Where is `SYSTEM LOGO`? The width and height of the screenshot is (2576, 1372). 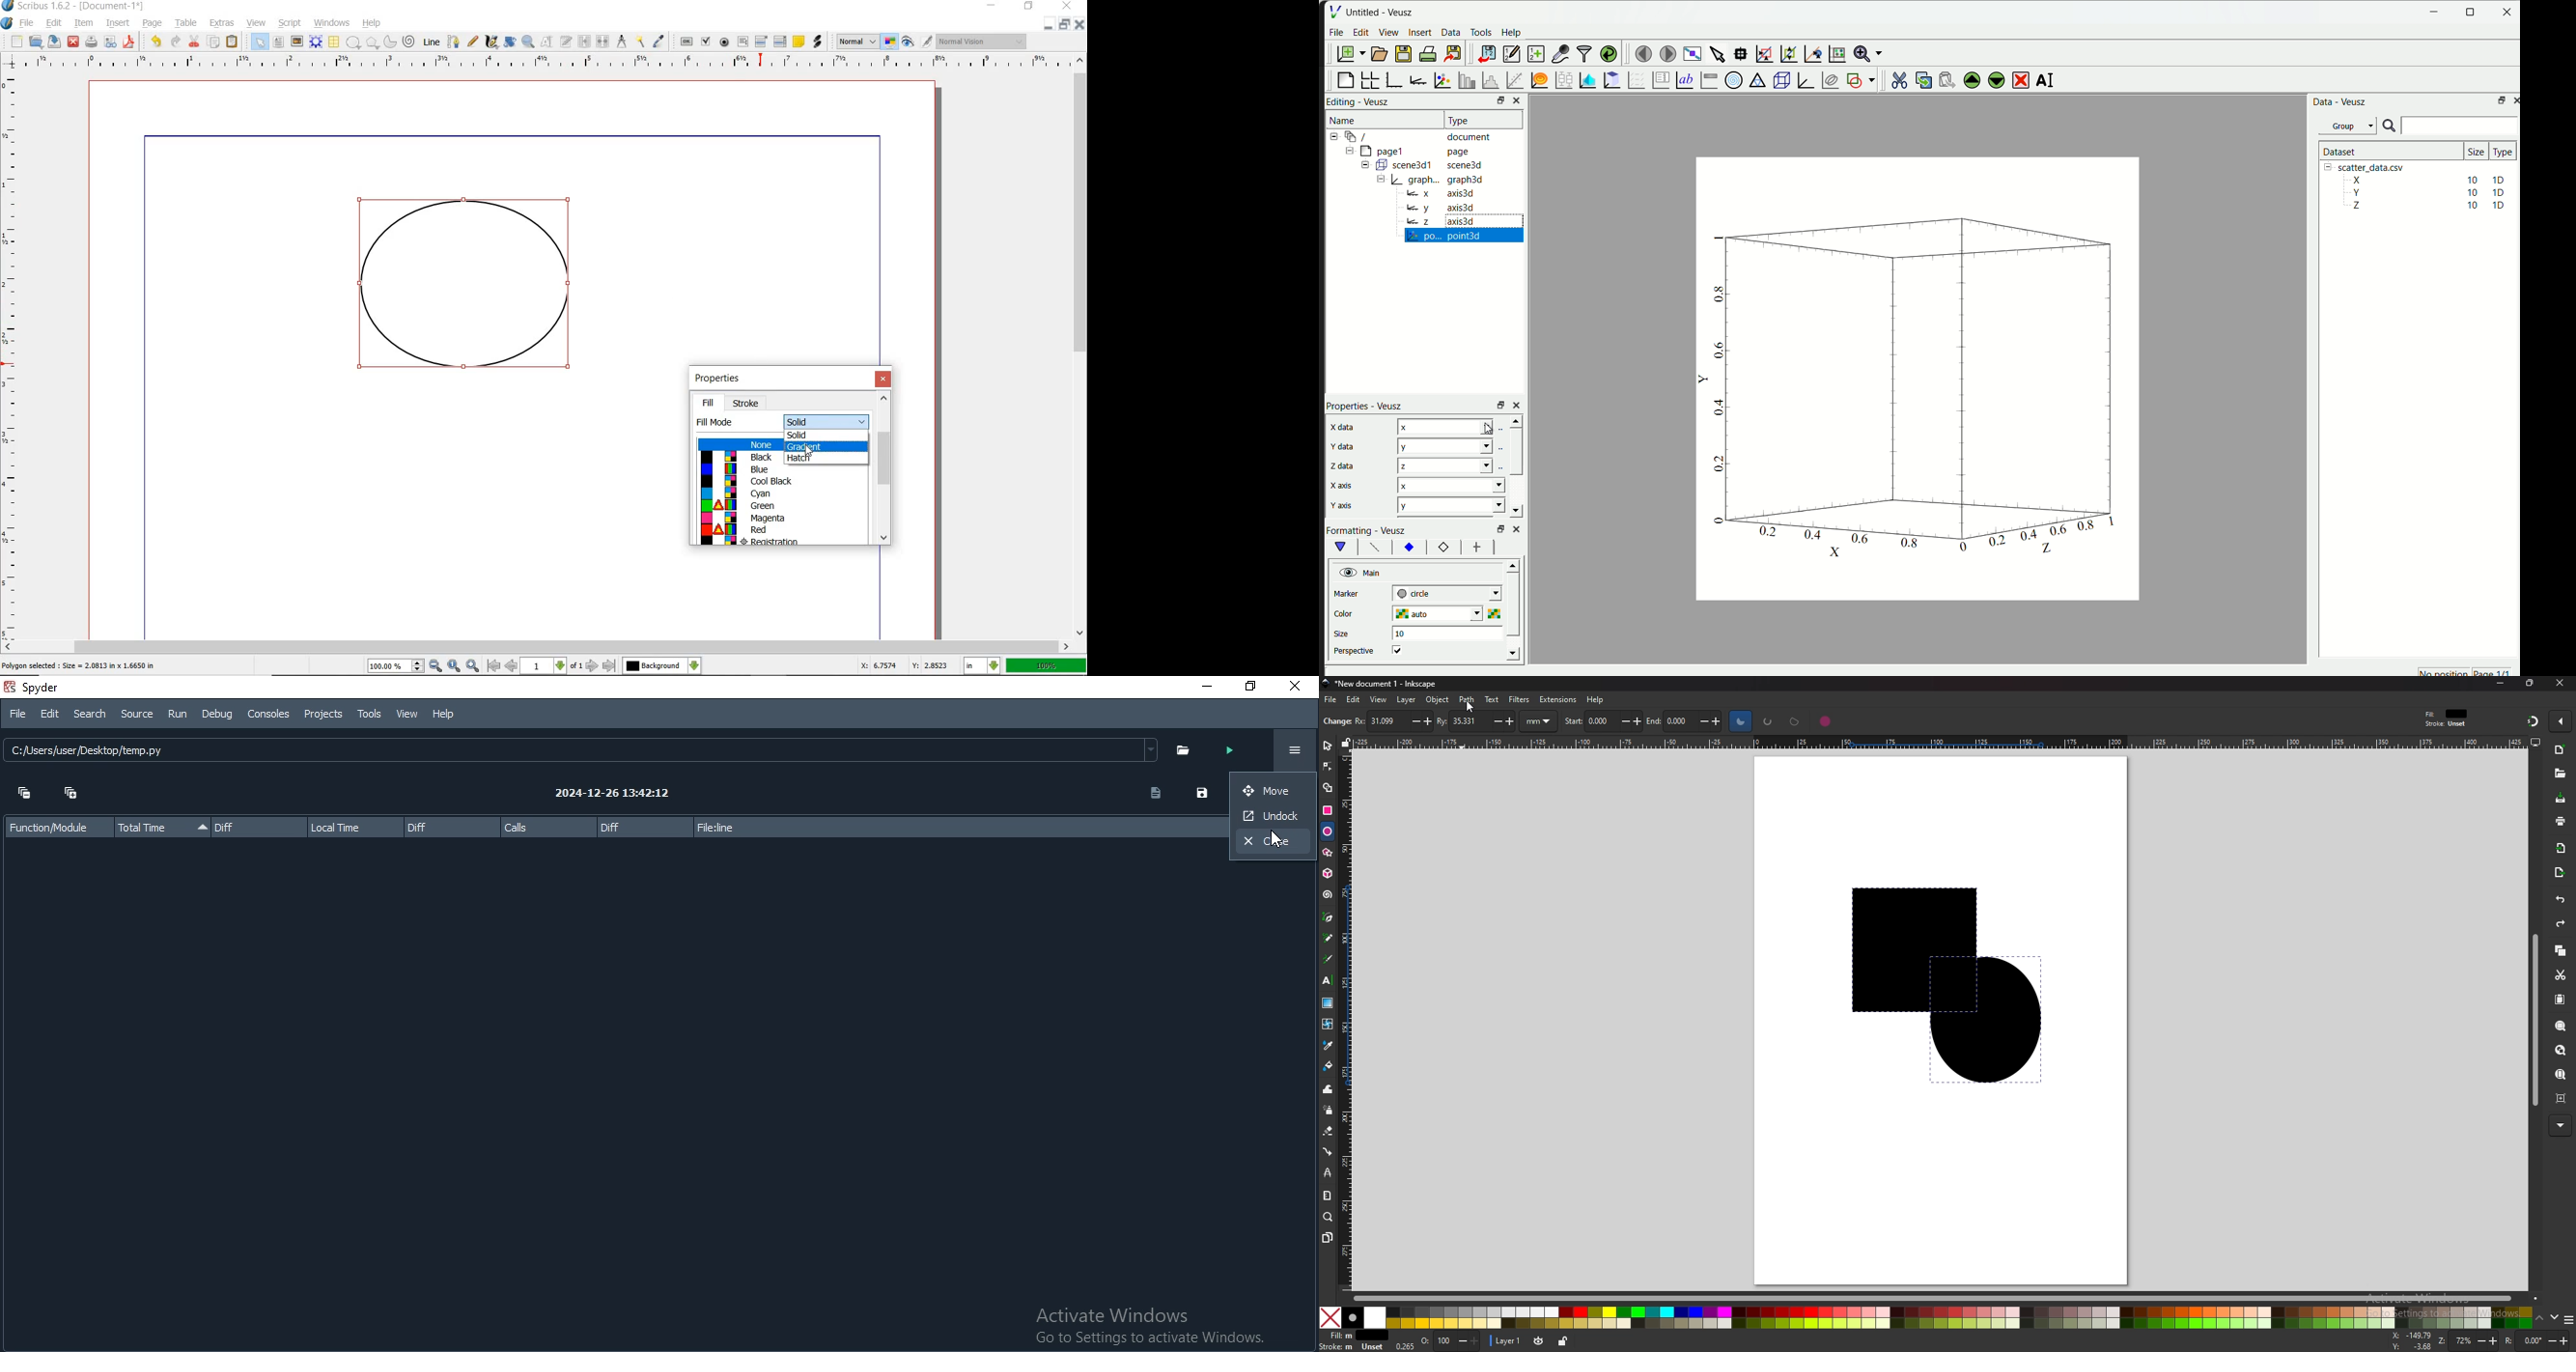
SYSTEM LOGO is located at coordinates (7, 23).